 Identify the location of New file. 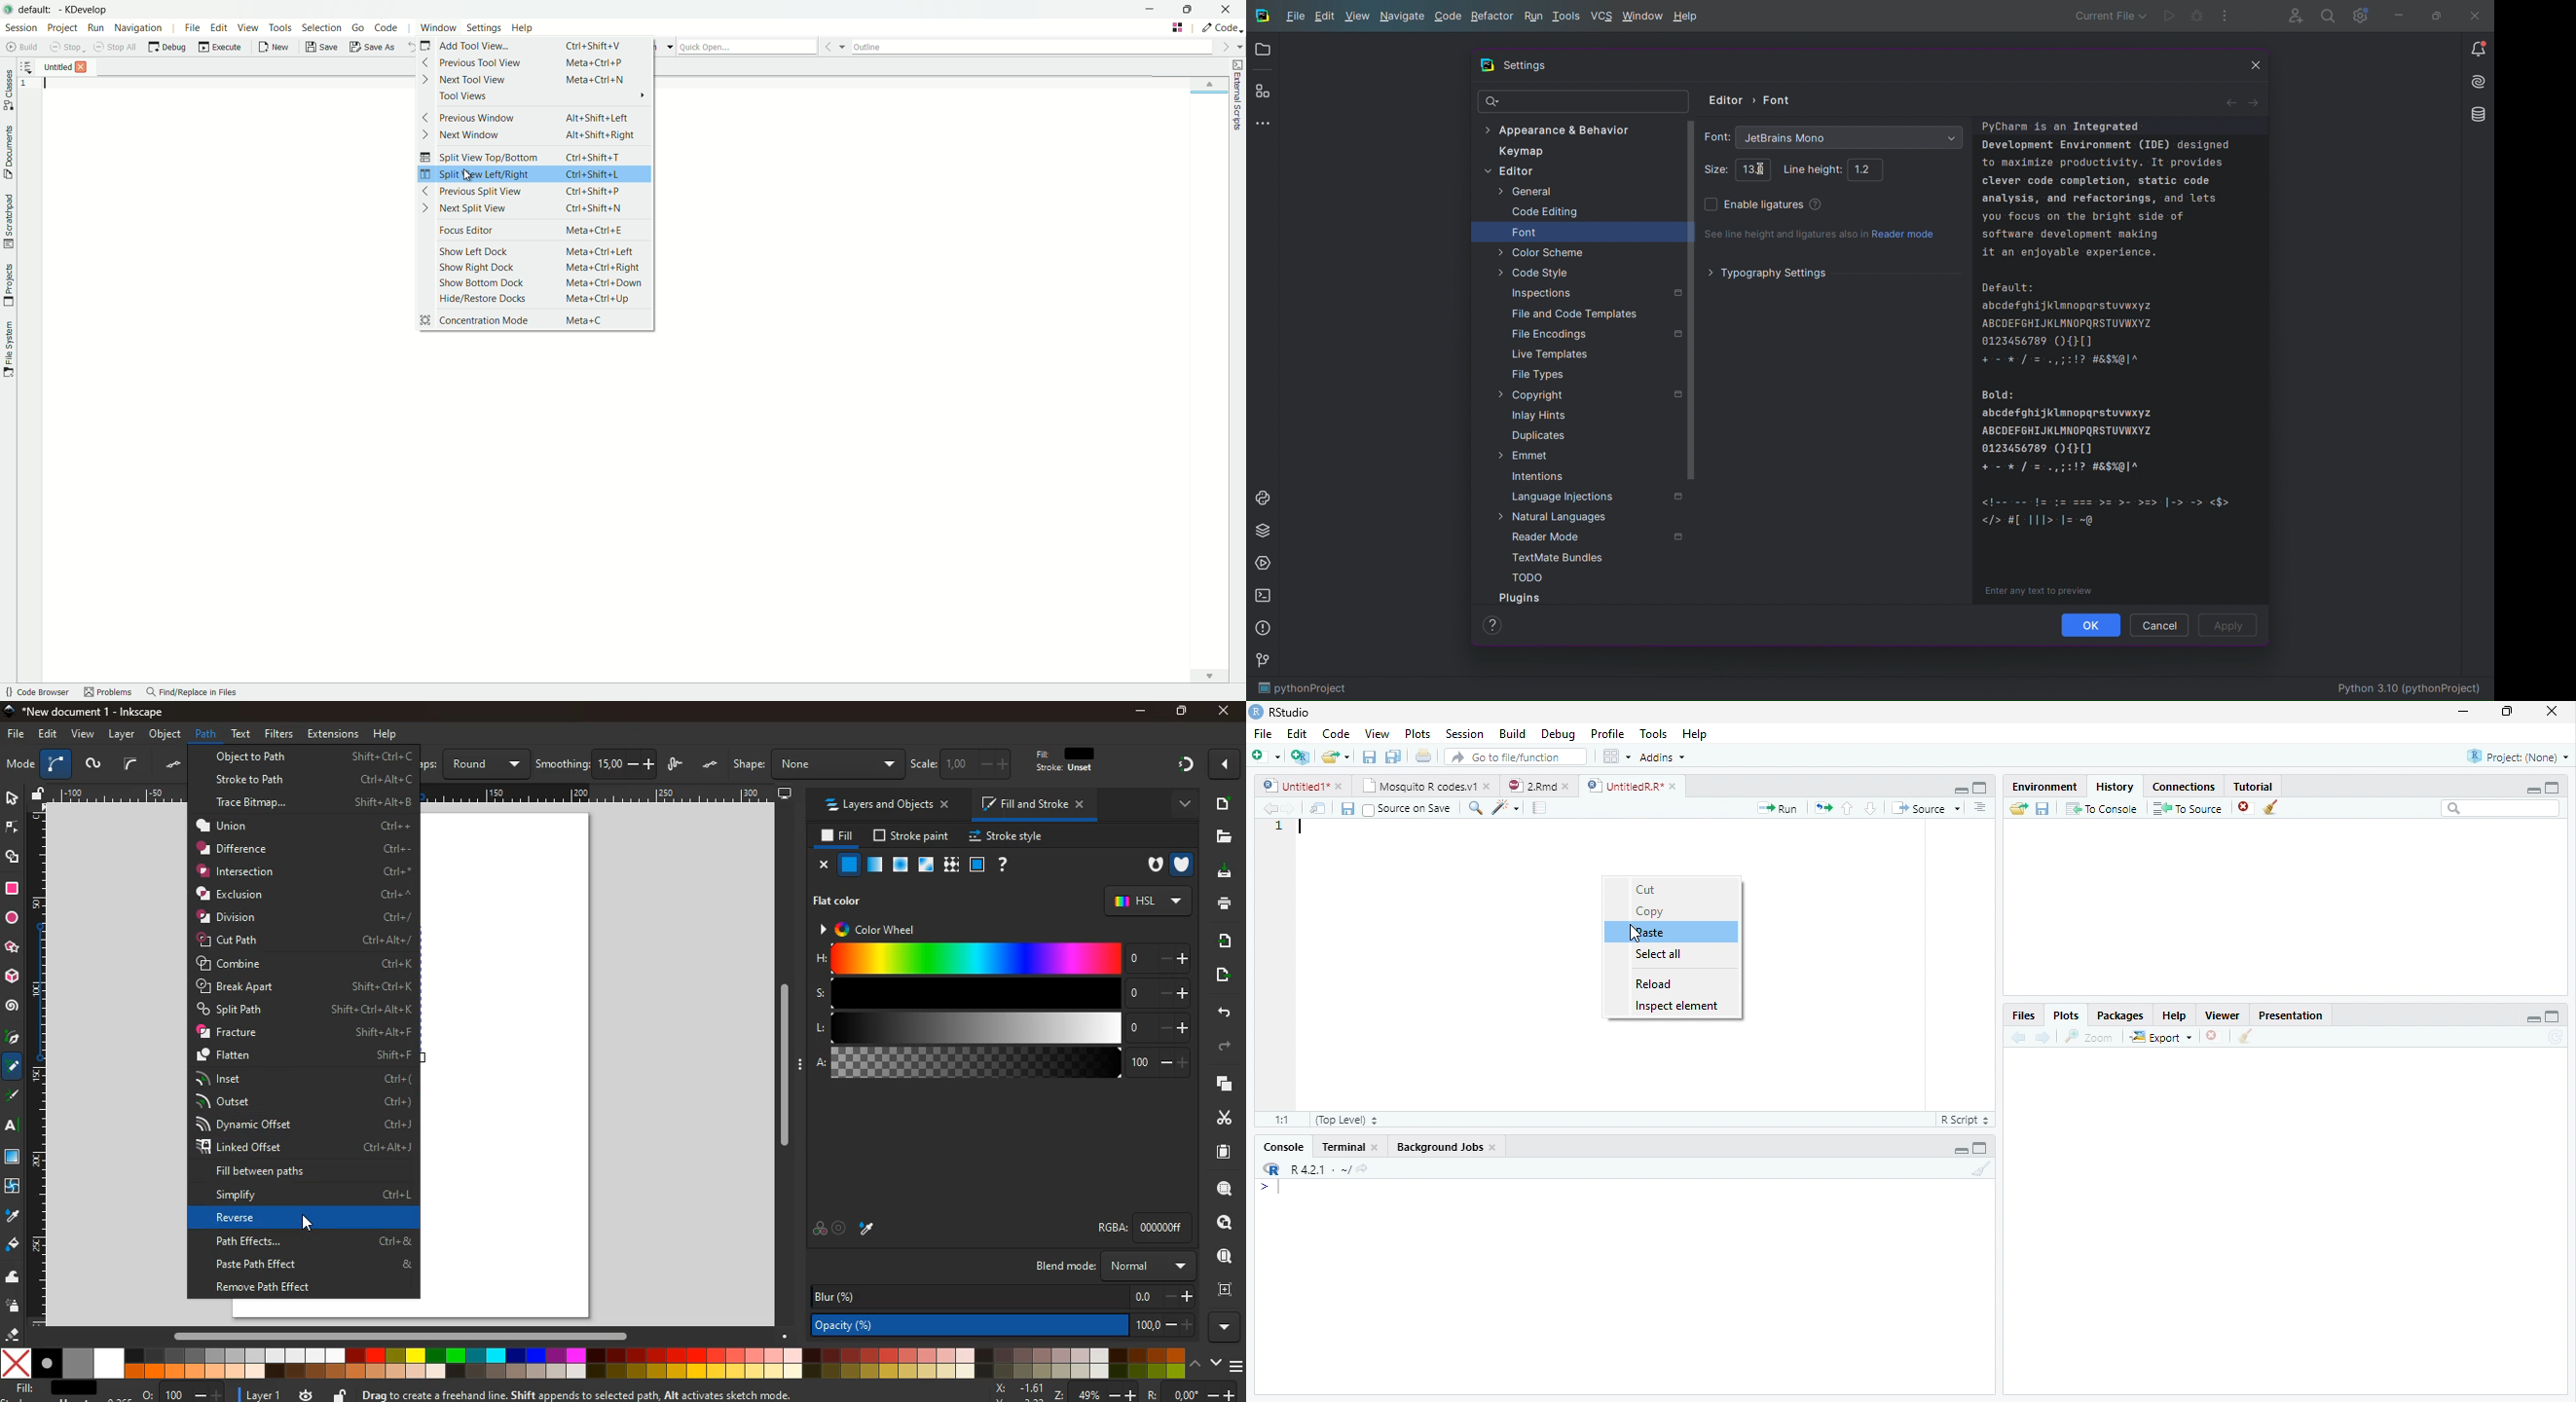
(1266, 756).